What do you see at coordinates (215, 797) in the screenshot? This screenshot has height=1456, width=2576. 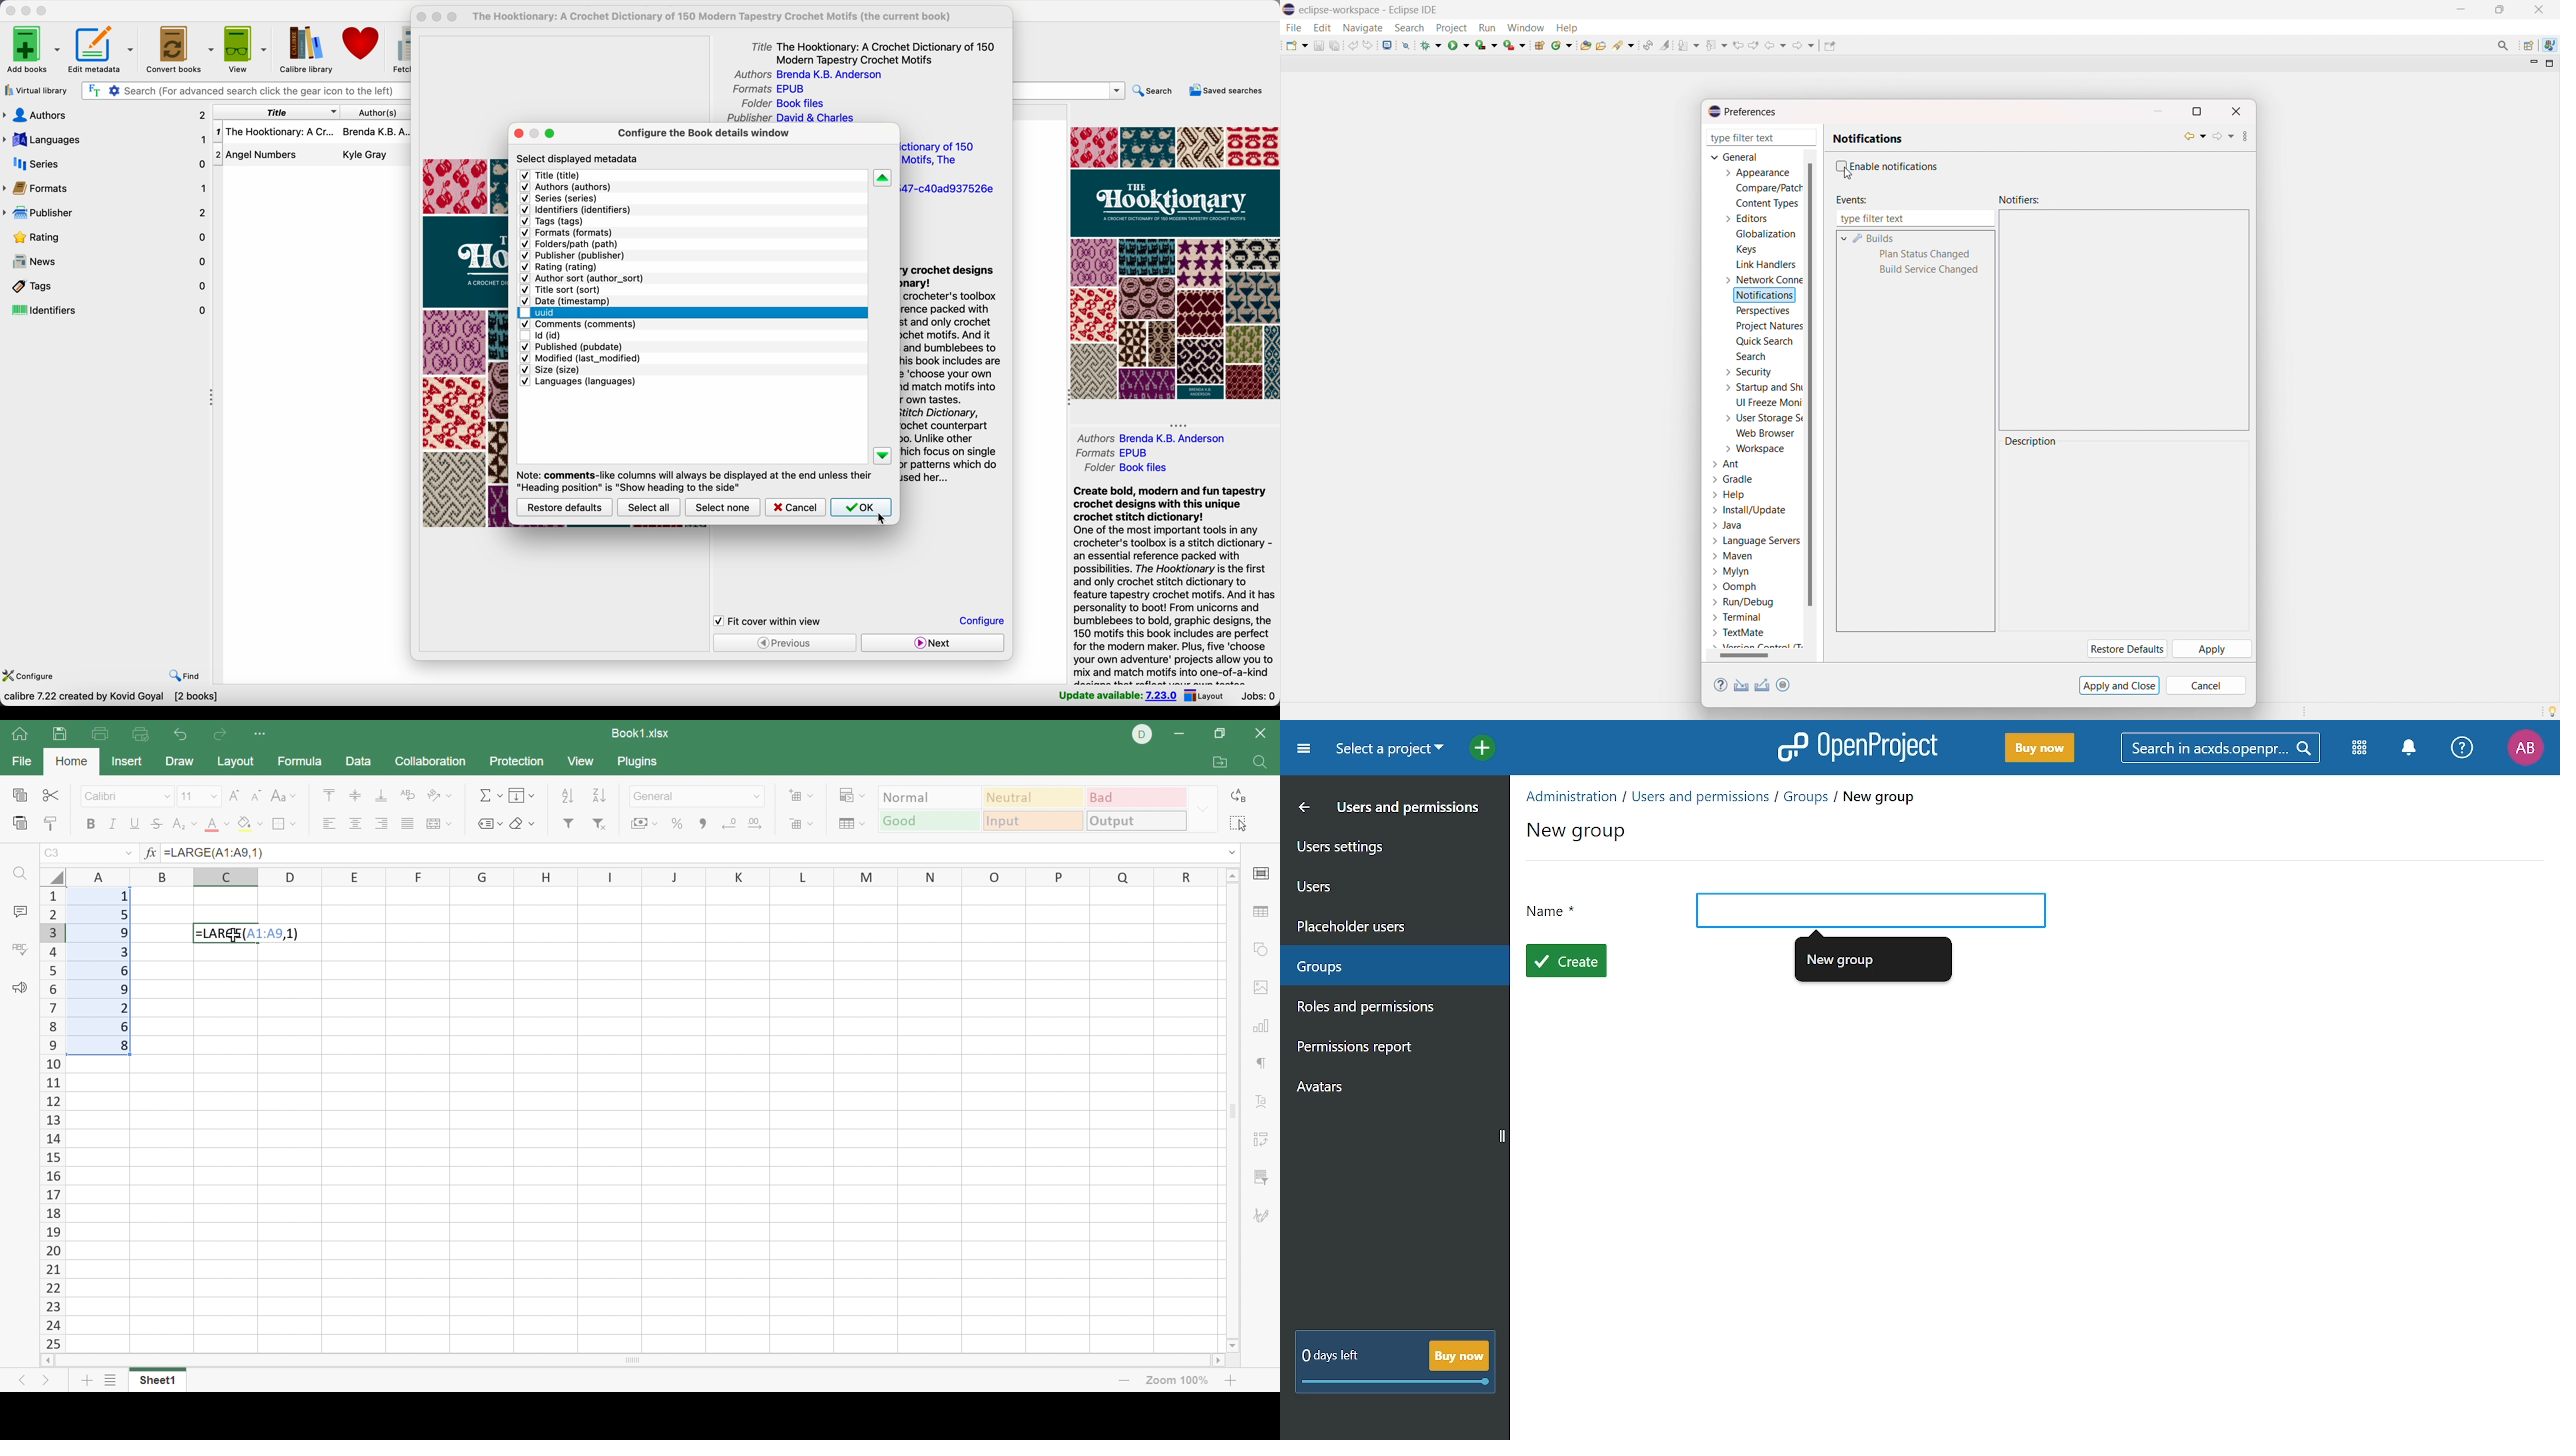 I see `Drop Down` at bounding box center [215, 797].